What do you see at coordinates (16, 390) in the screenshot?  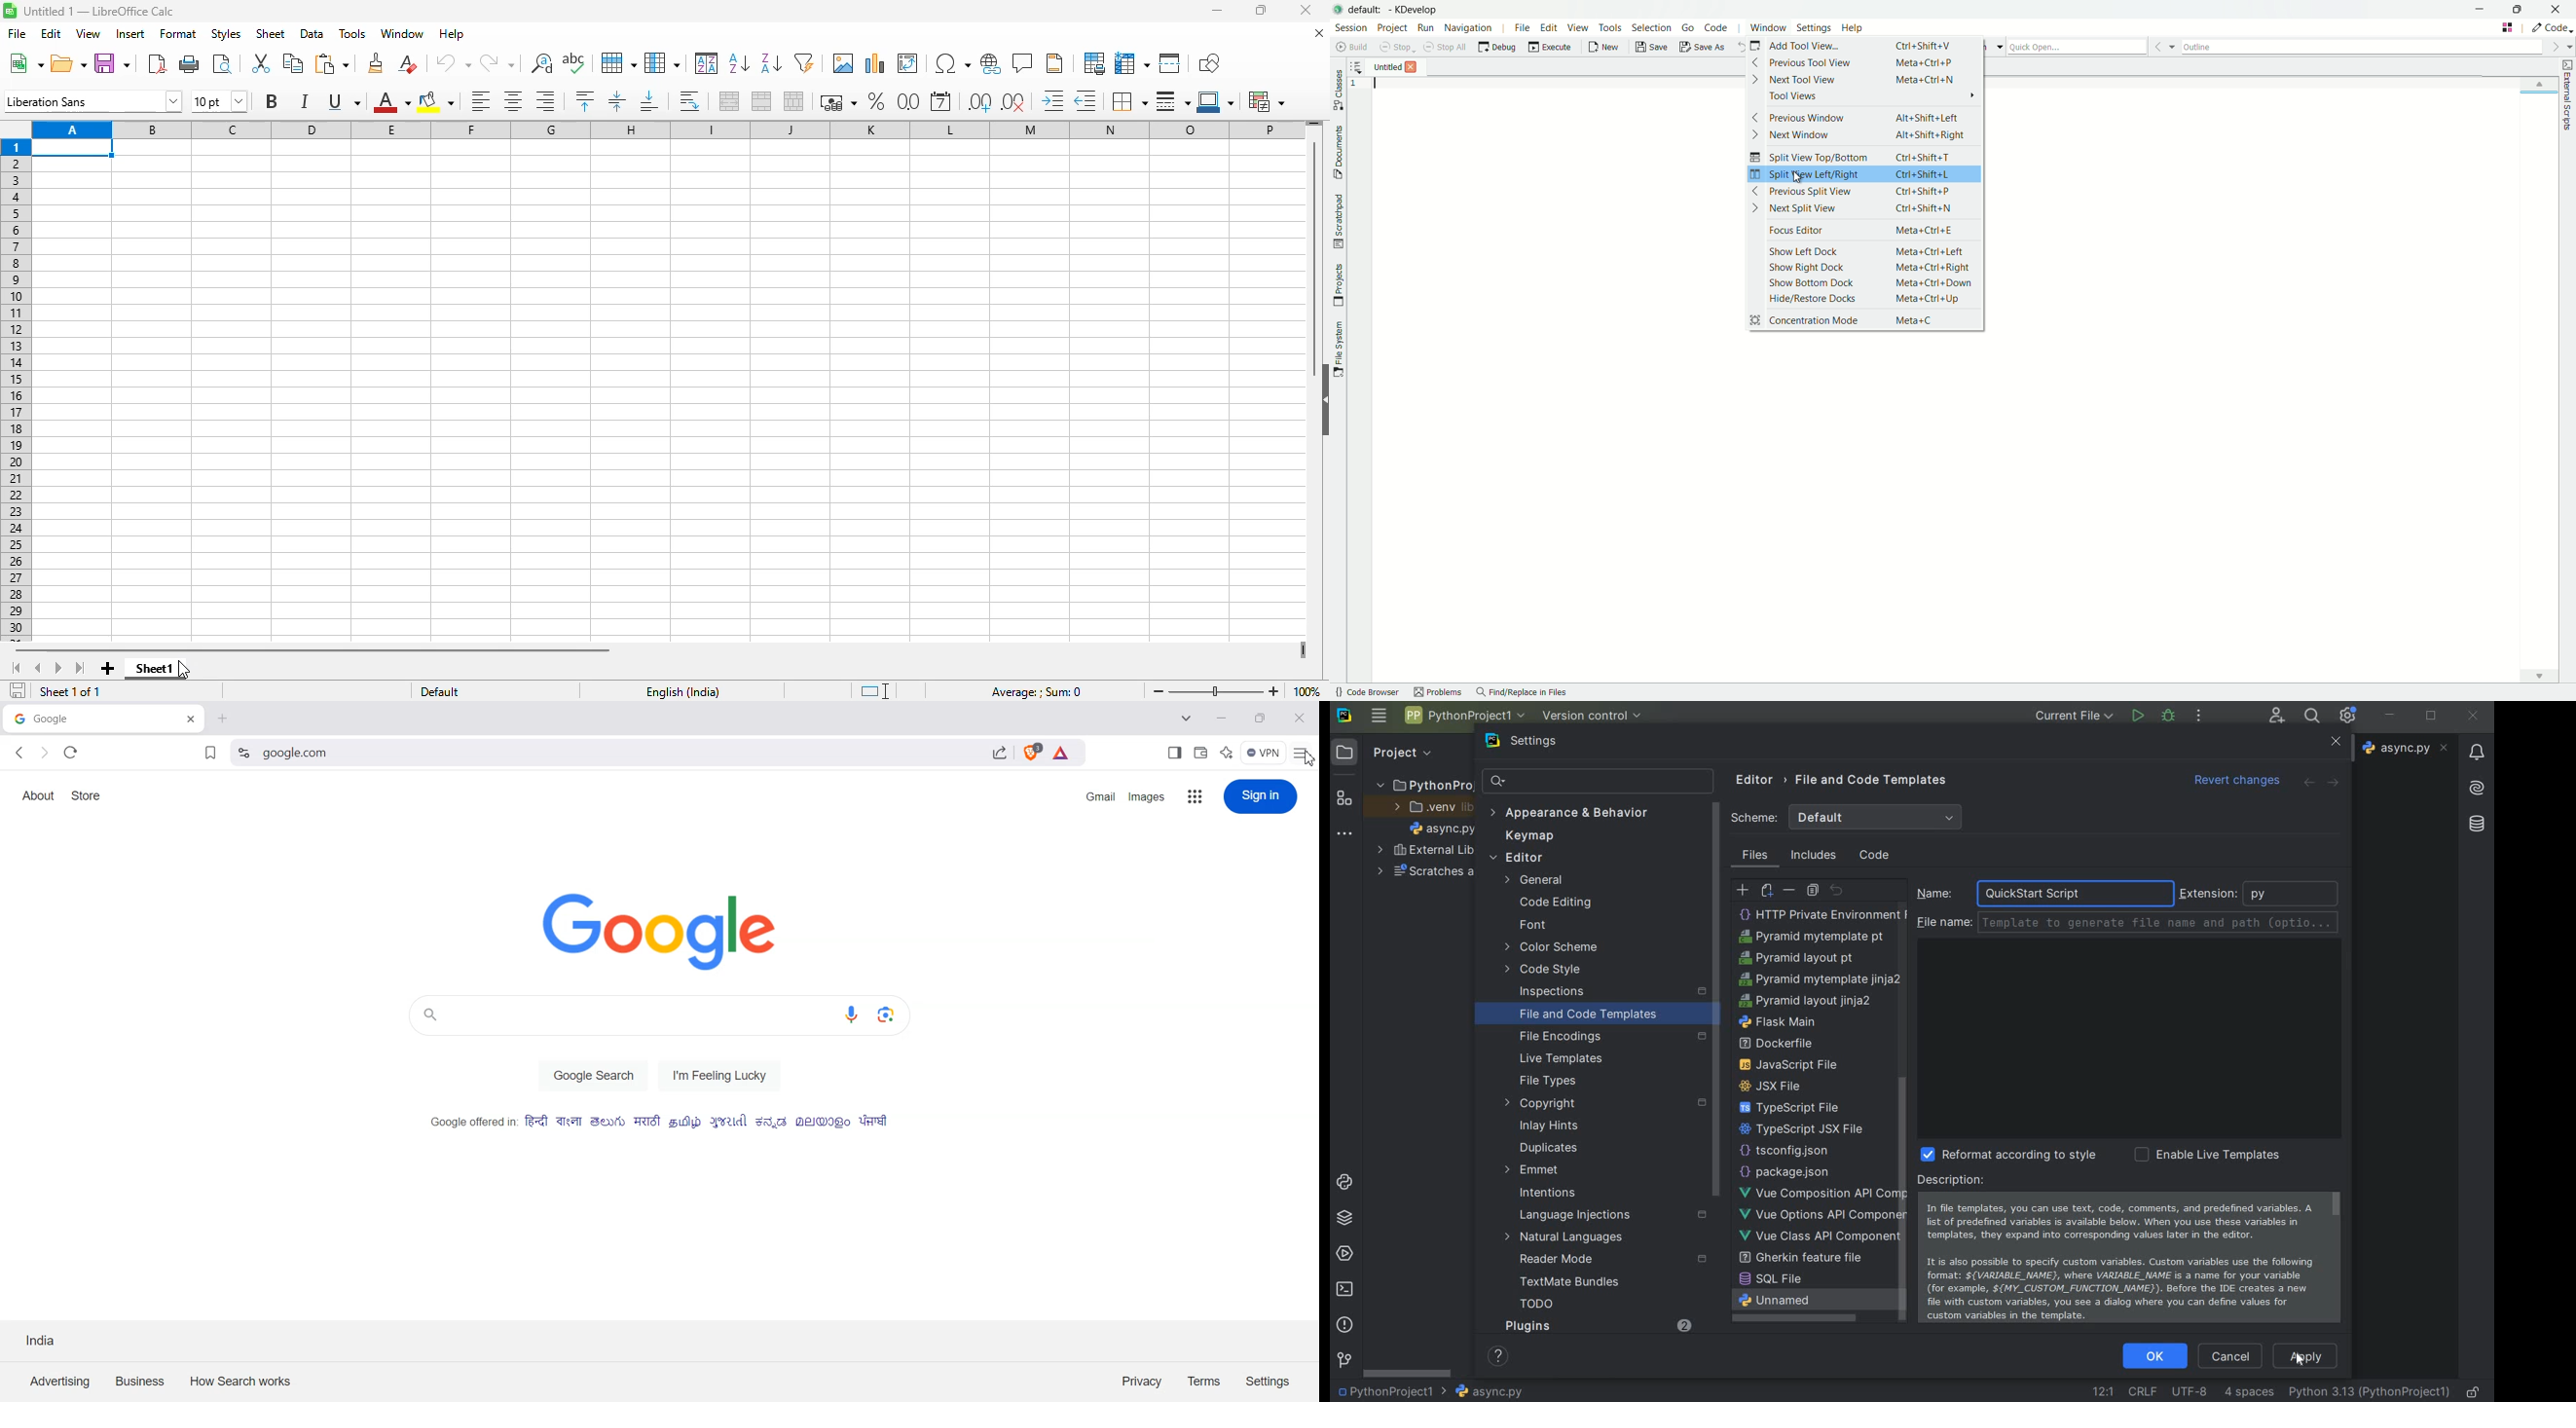 I see `rows` at bounding box center [16, 390].